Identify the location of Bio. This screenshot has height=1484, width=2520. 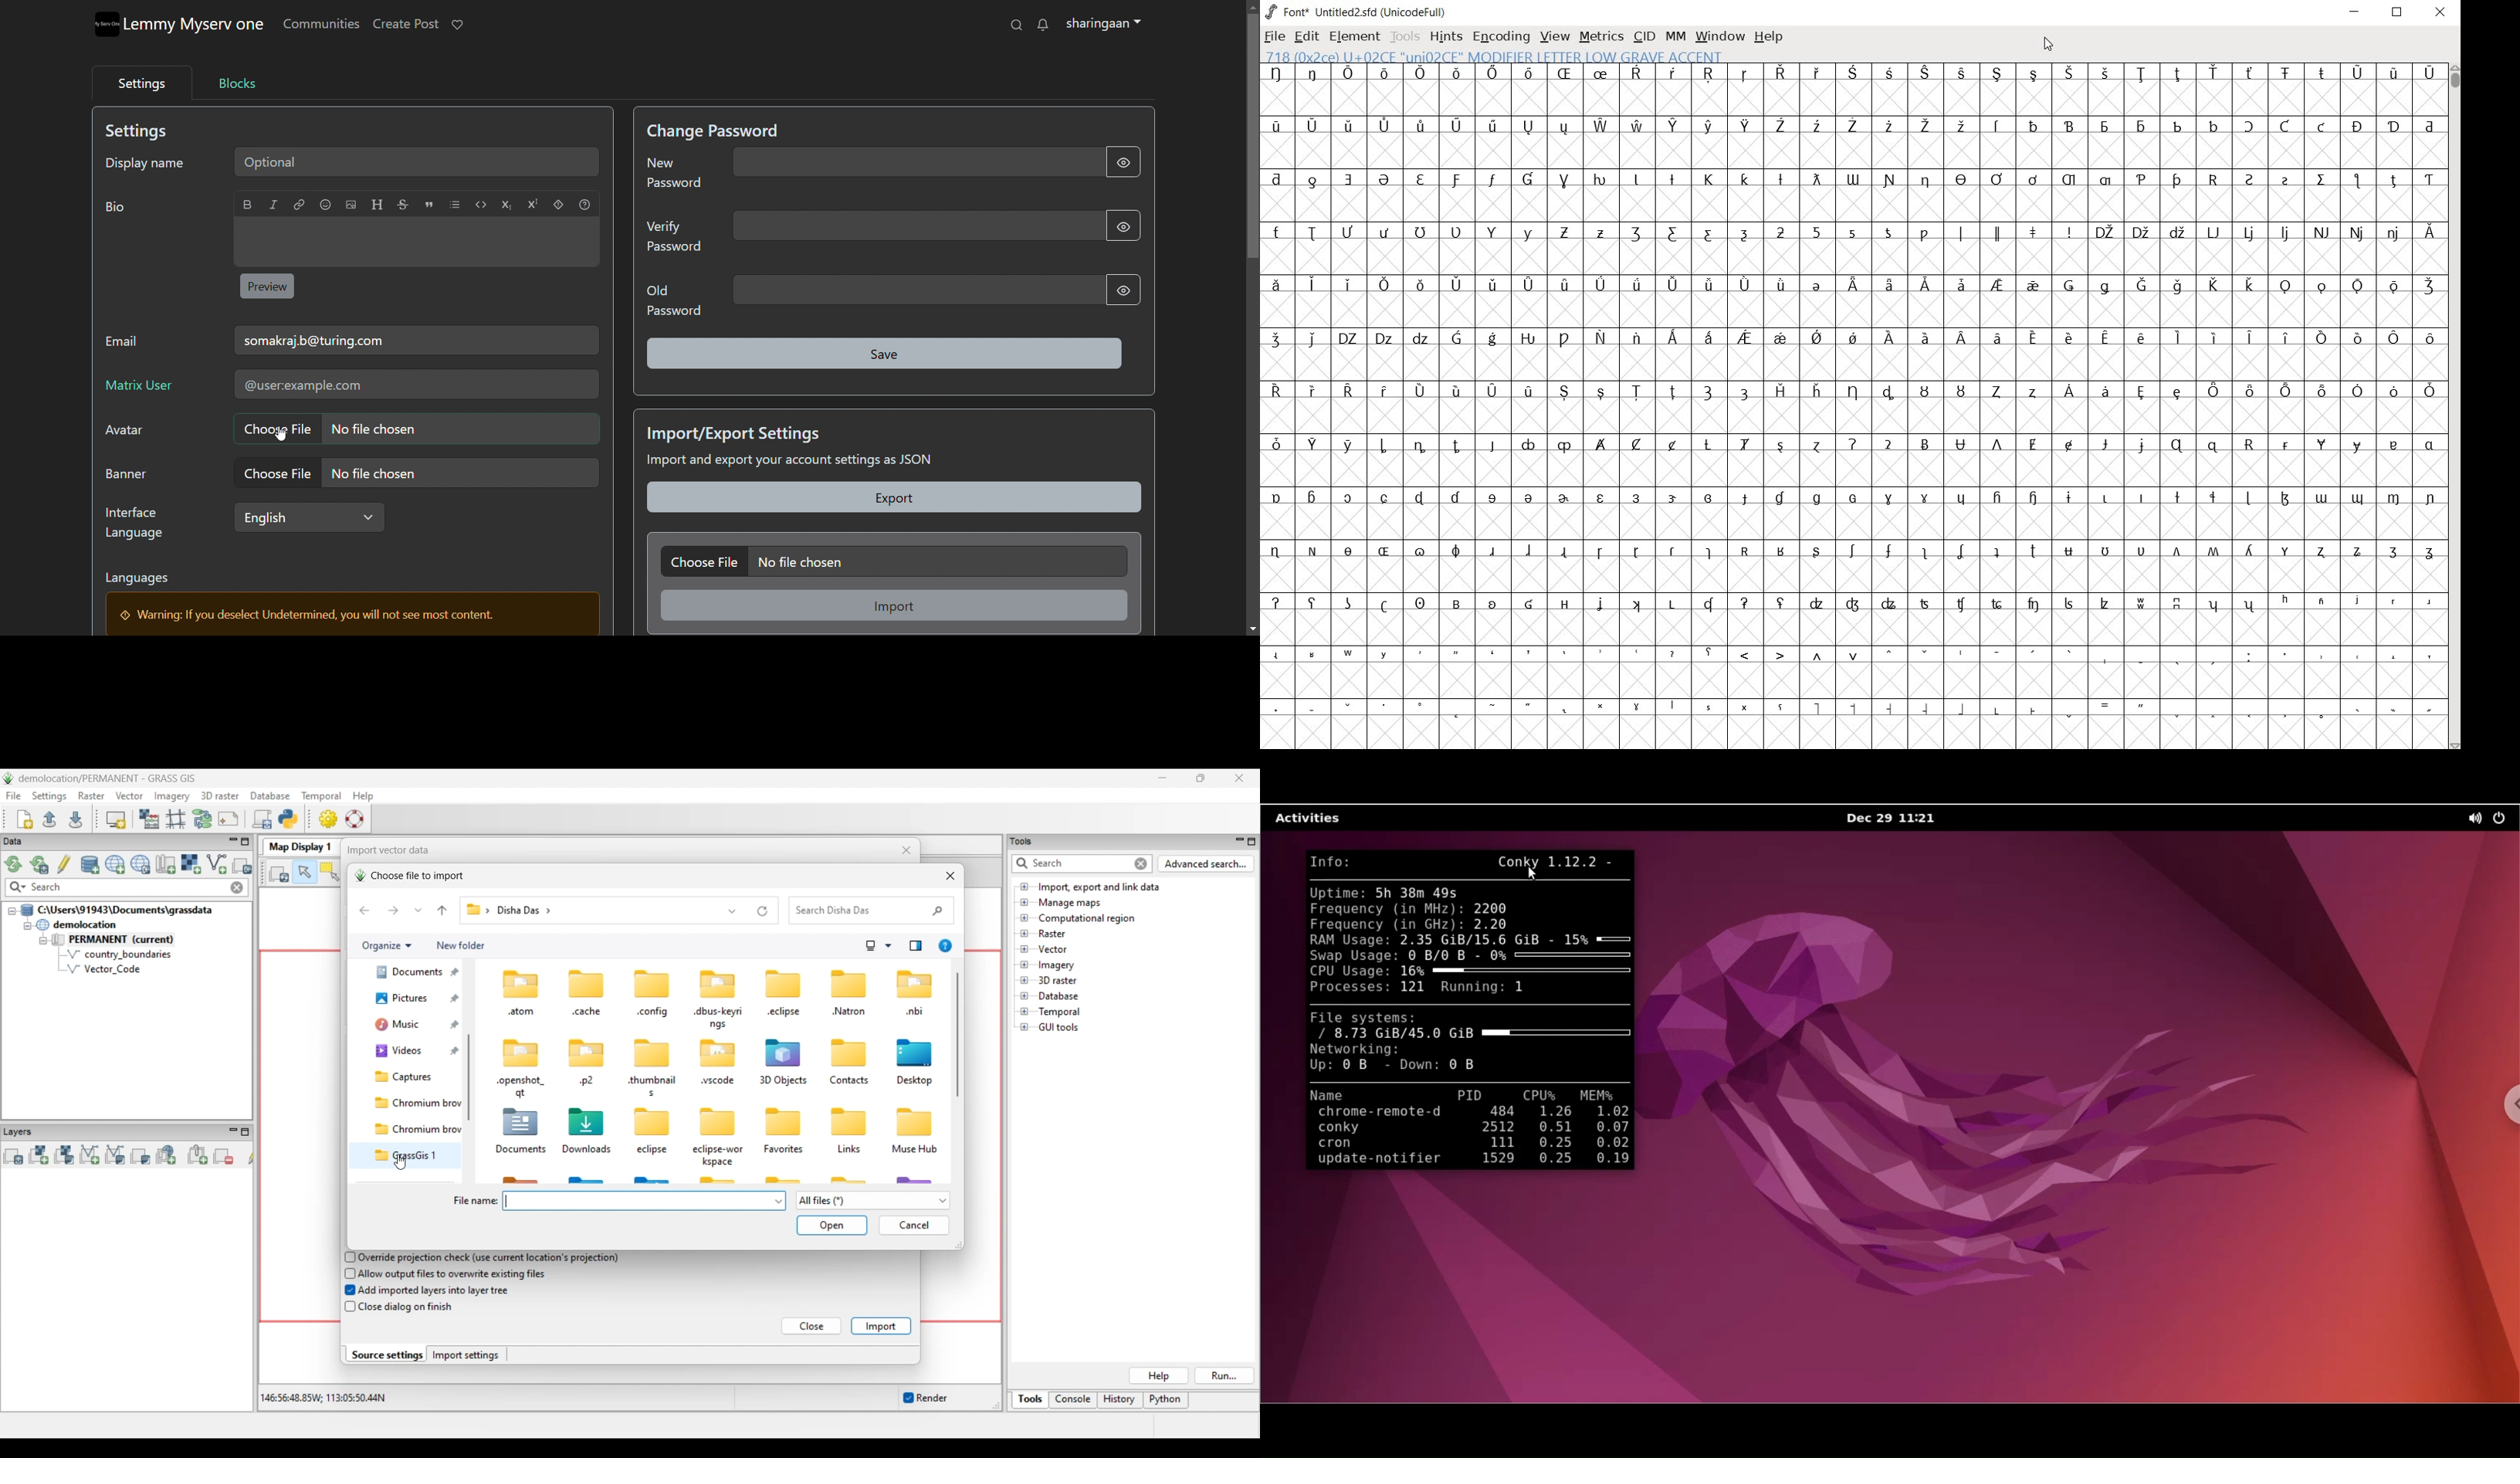
(121, 210).